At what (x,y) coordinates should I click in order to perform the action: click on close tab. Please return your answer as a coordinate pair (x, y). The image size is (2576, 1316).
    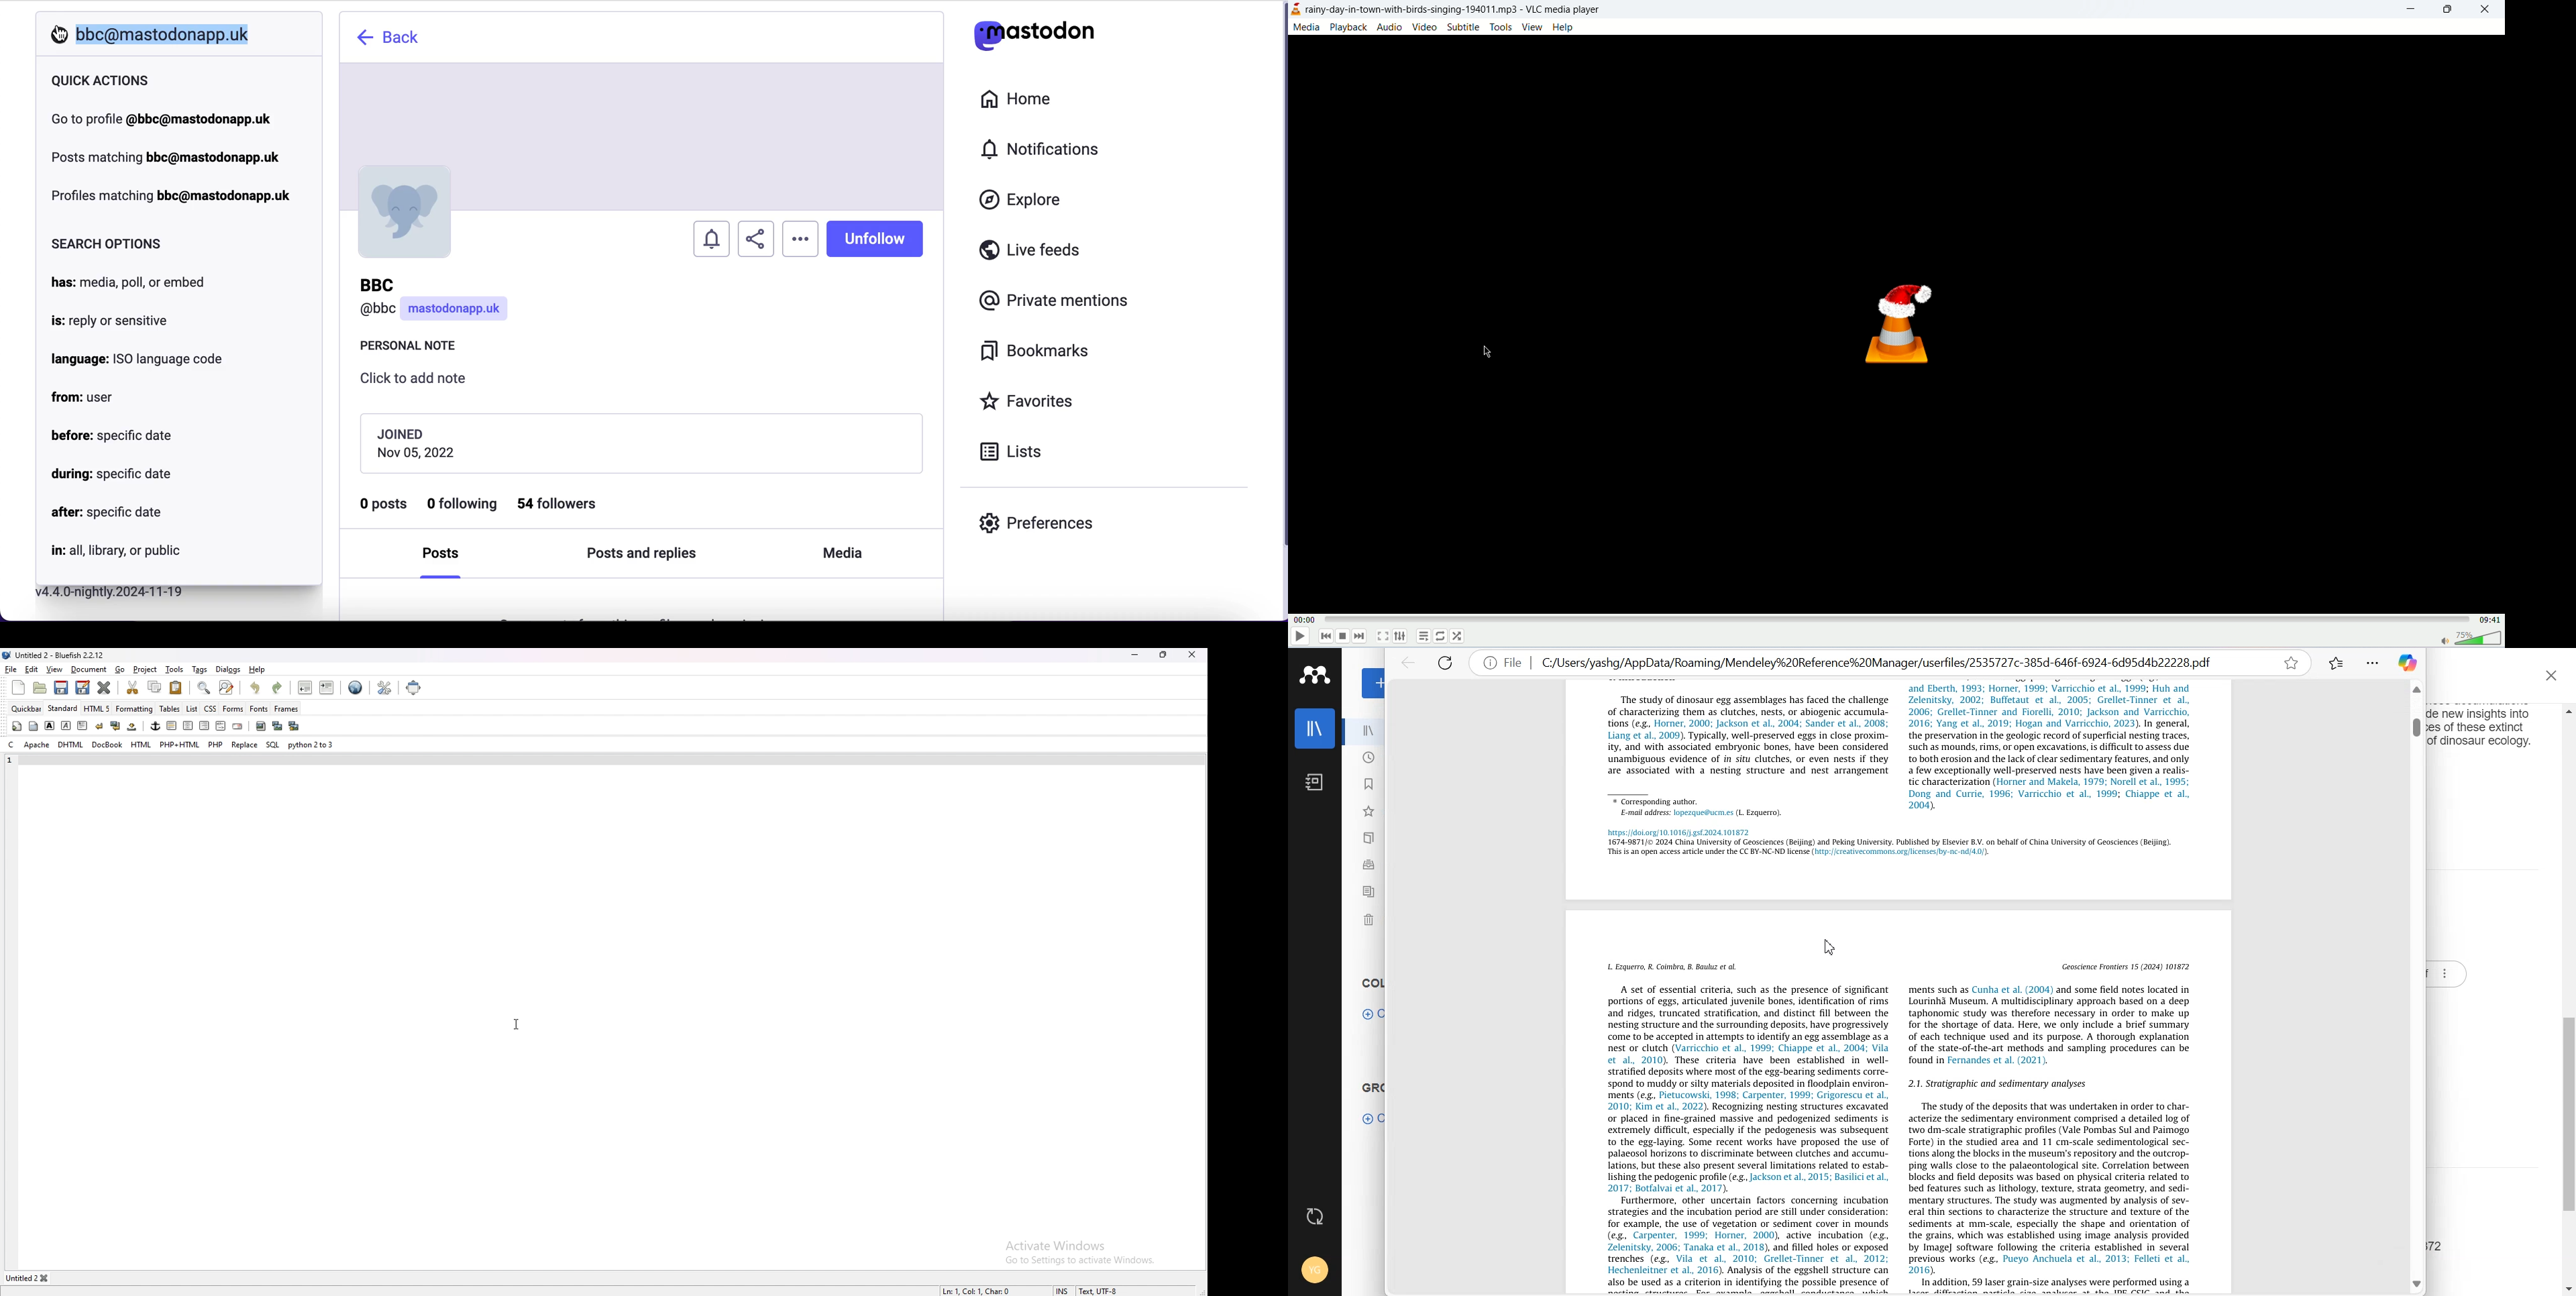
    Looking at the image, I should click on (48, 1278).